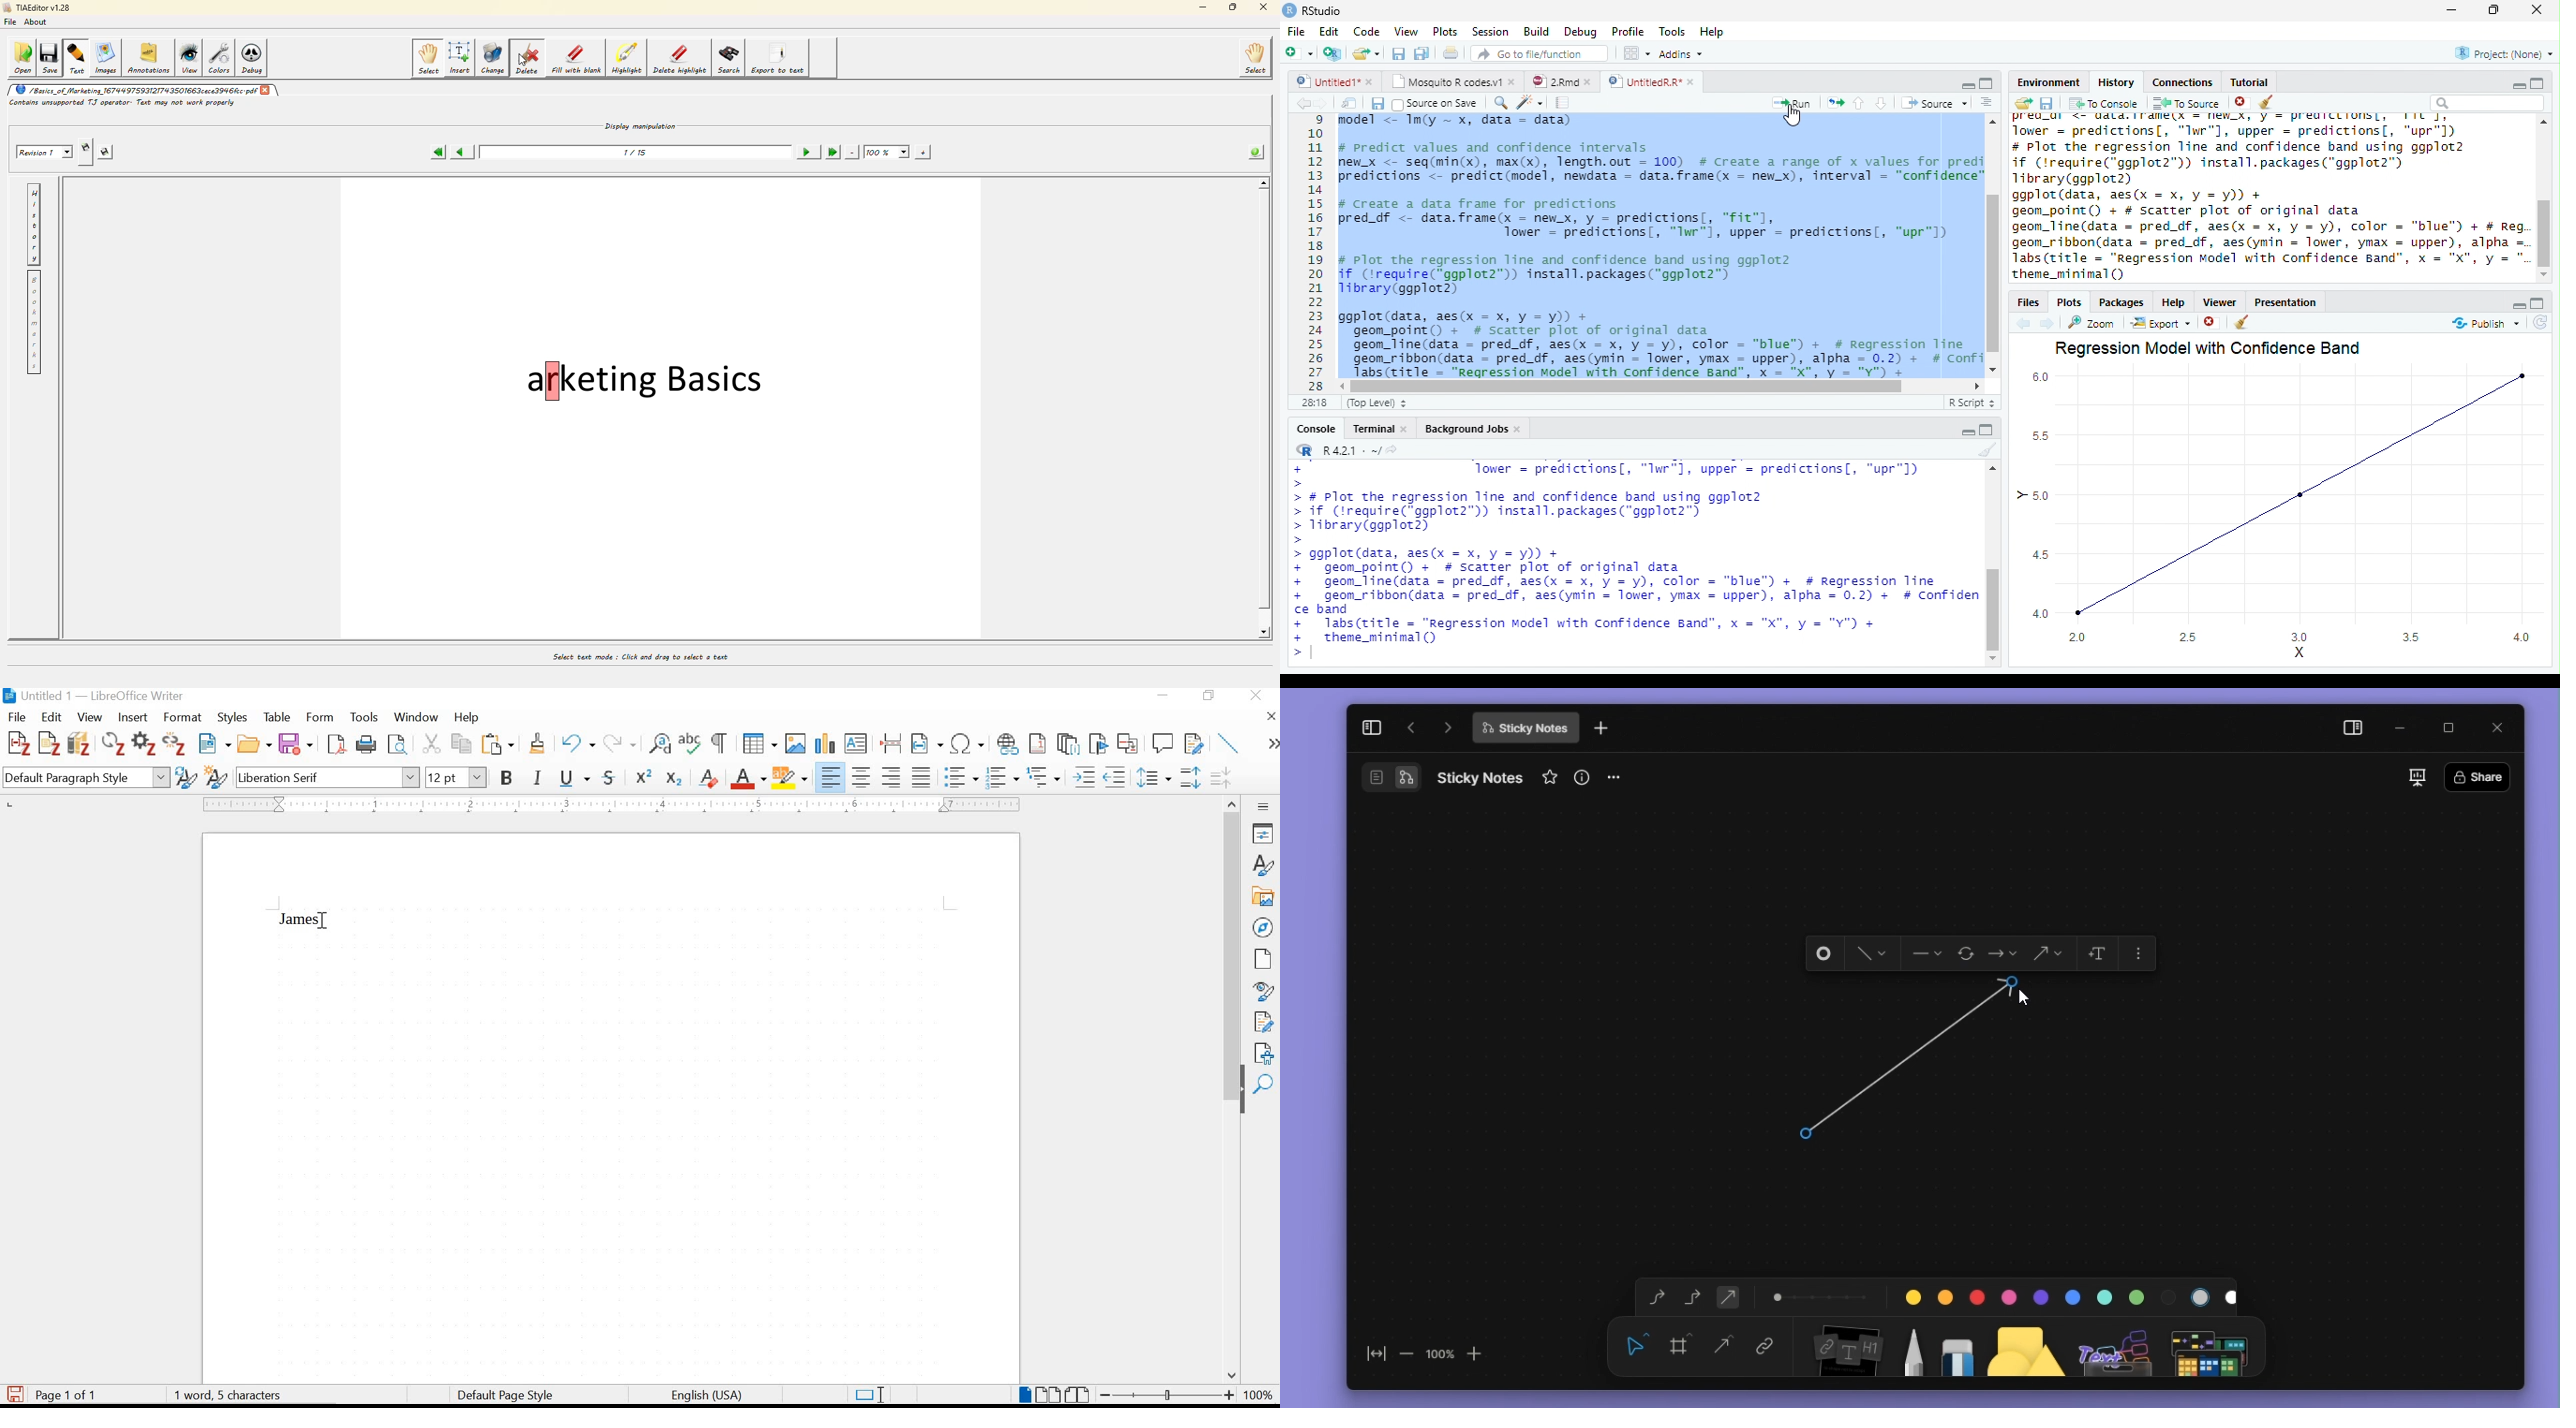 The image size is (2576, 1428). What do you see at coordinates (1821, 1295) in the screenshot?
I see `thickness` at bounding box center [1821, 1295].